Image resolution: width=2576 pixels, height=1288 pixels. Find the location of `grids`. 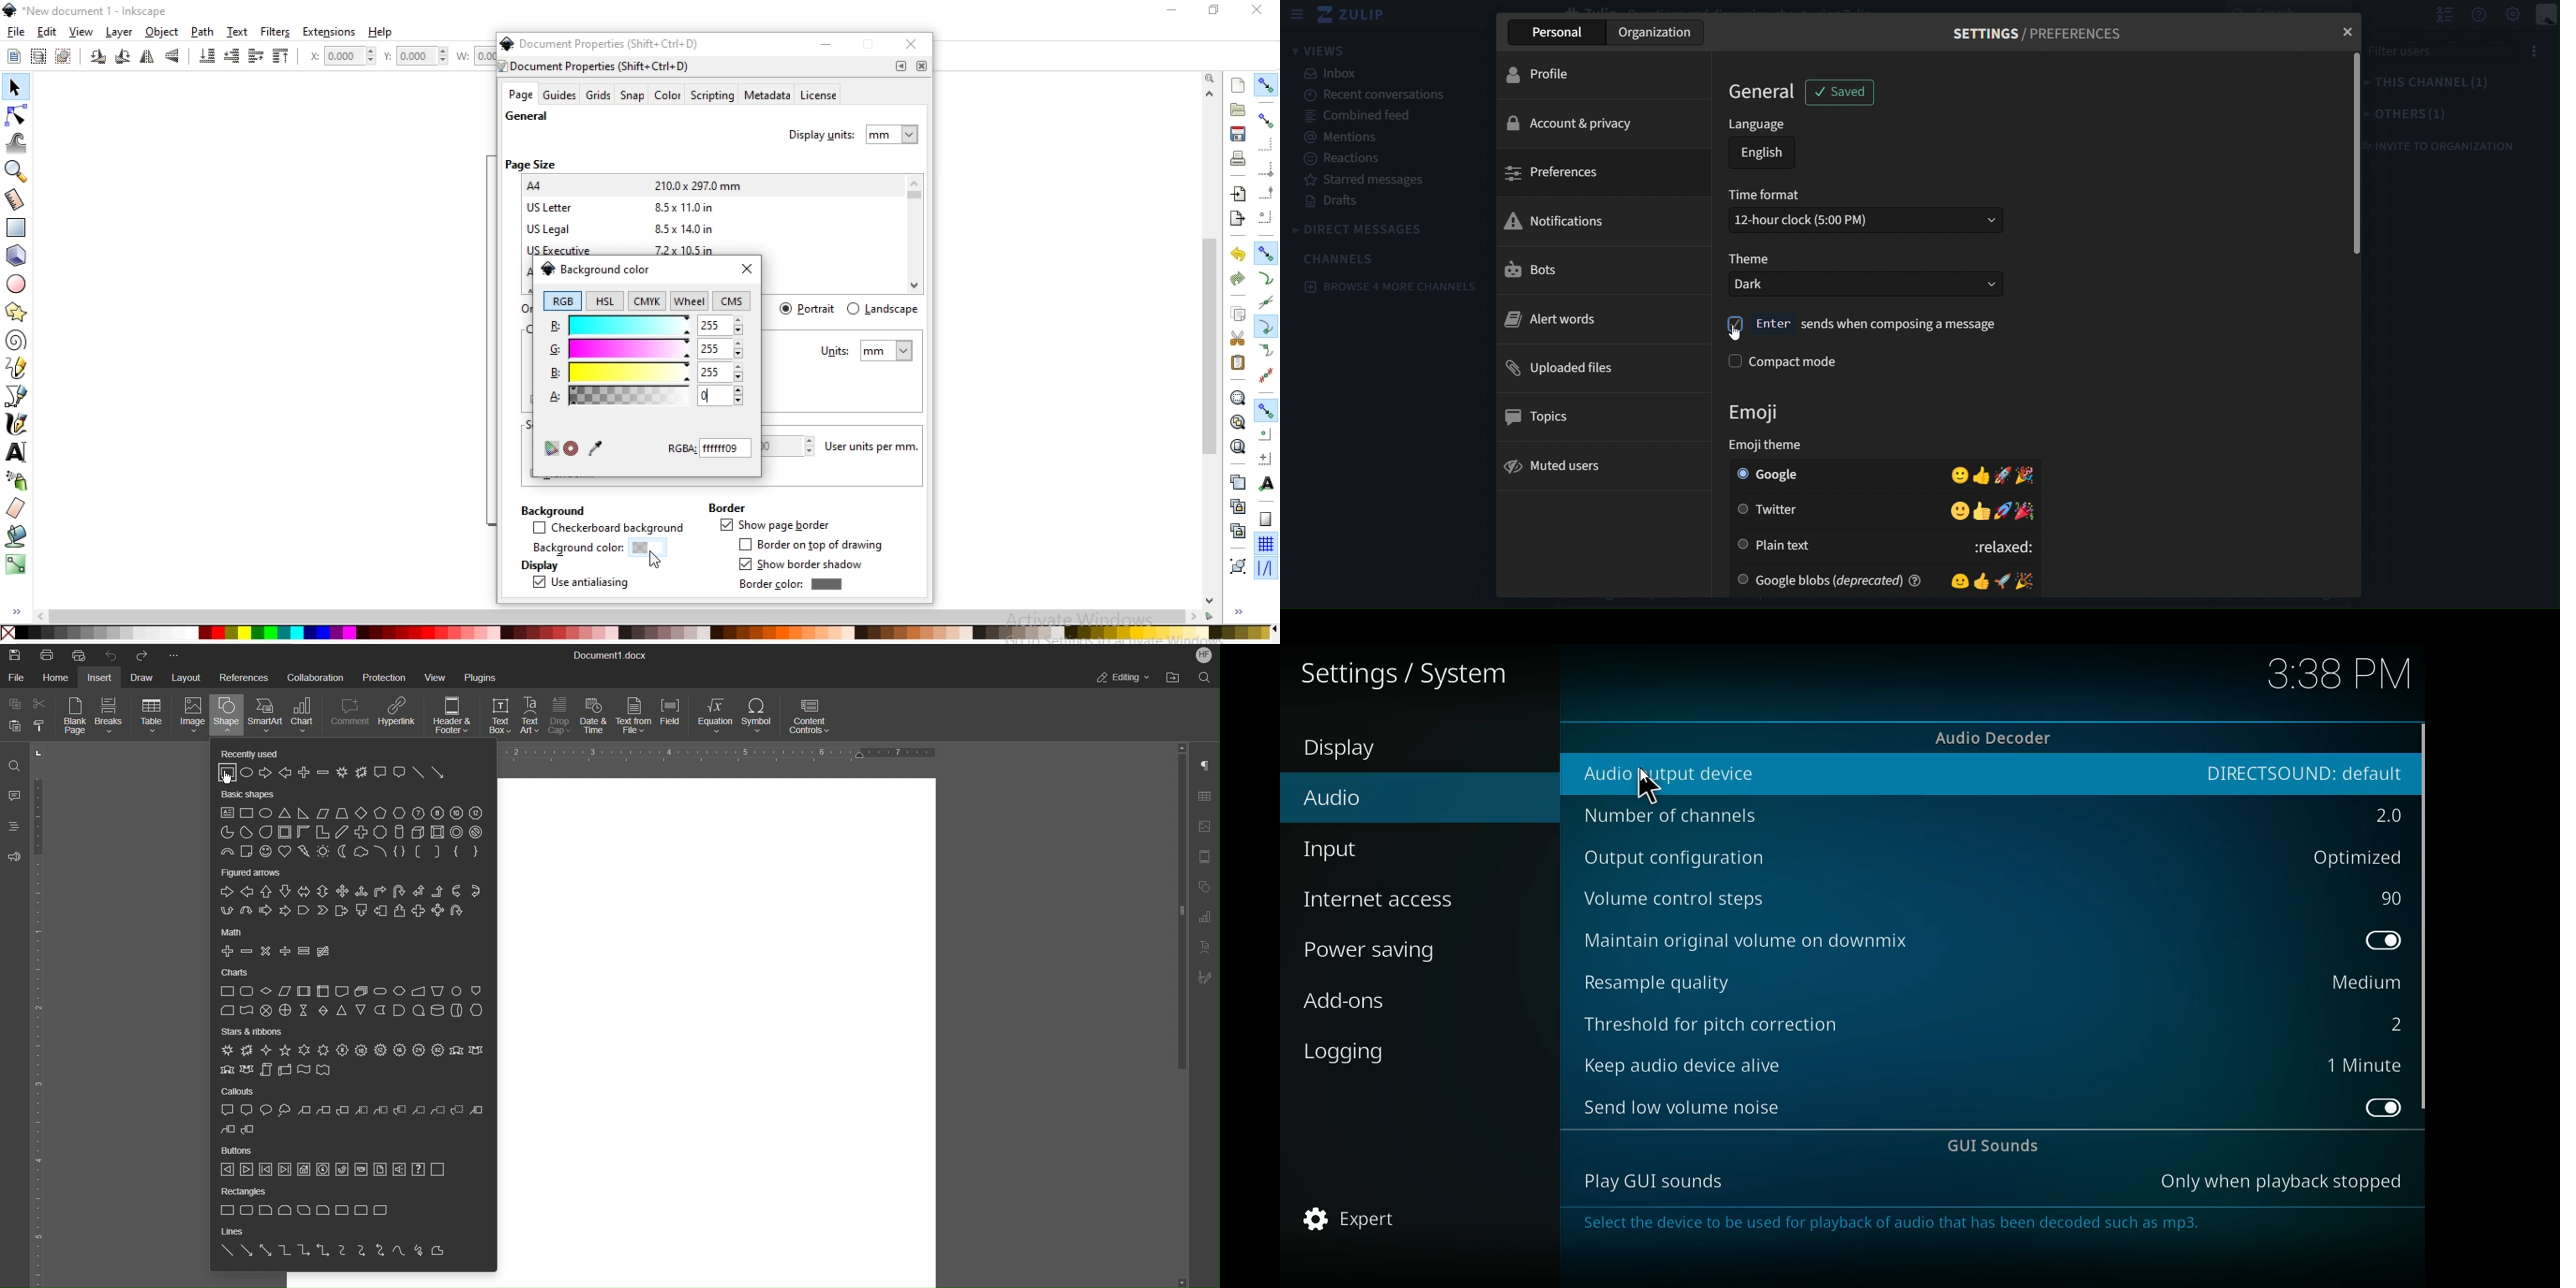

grids is located at coordinates (598, 95).